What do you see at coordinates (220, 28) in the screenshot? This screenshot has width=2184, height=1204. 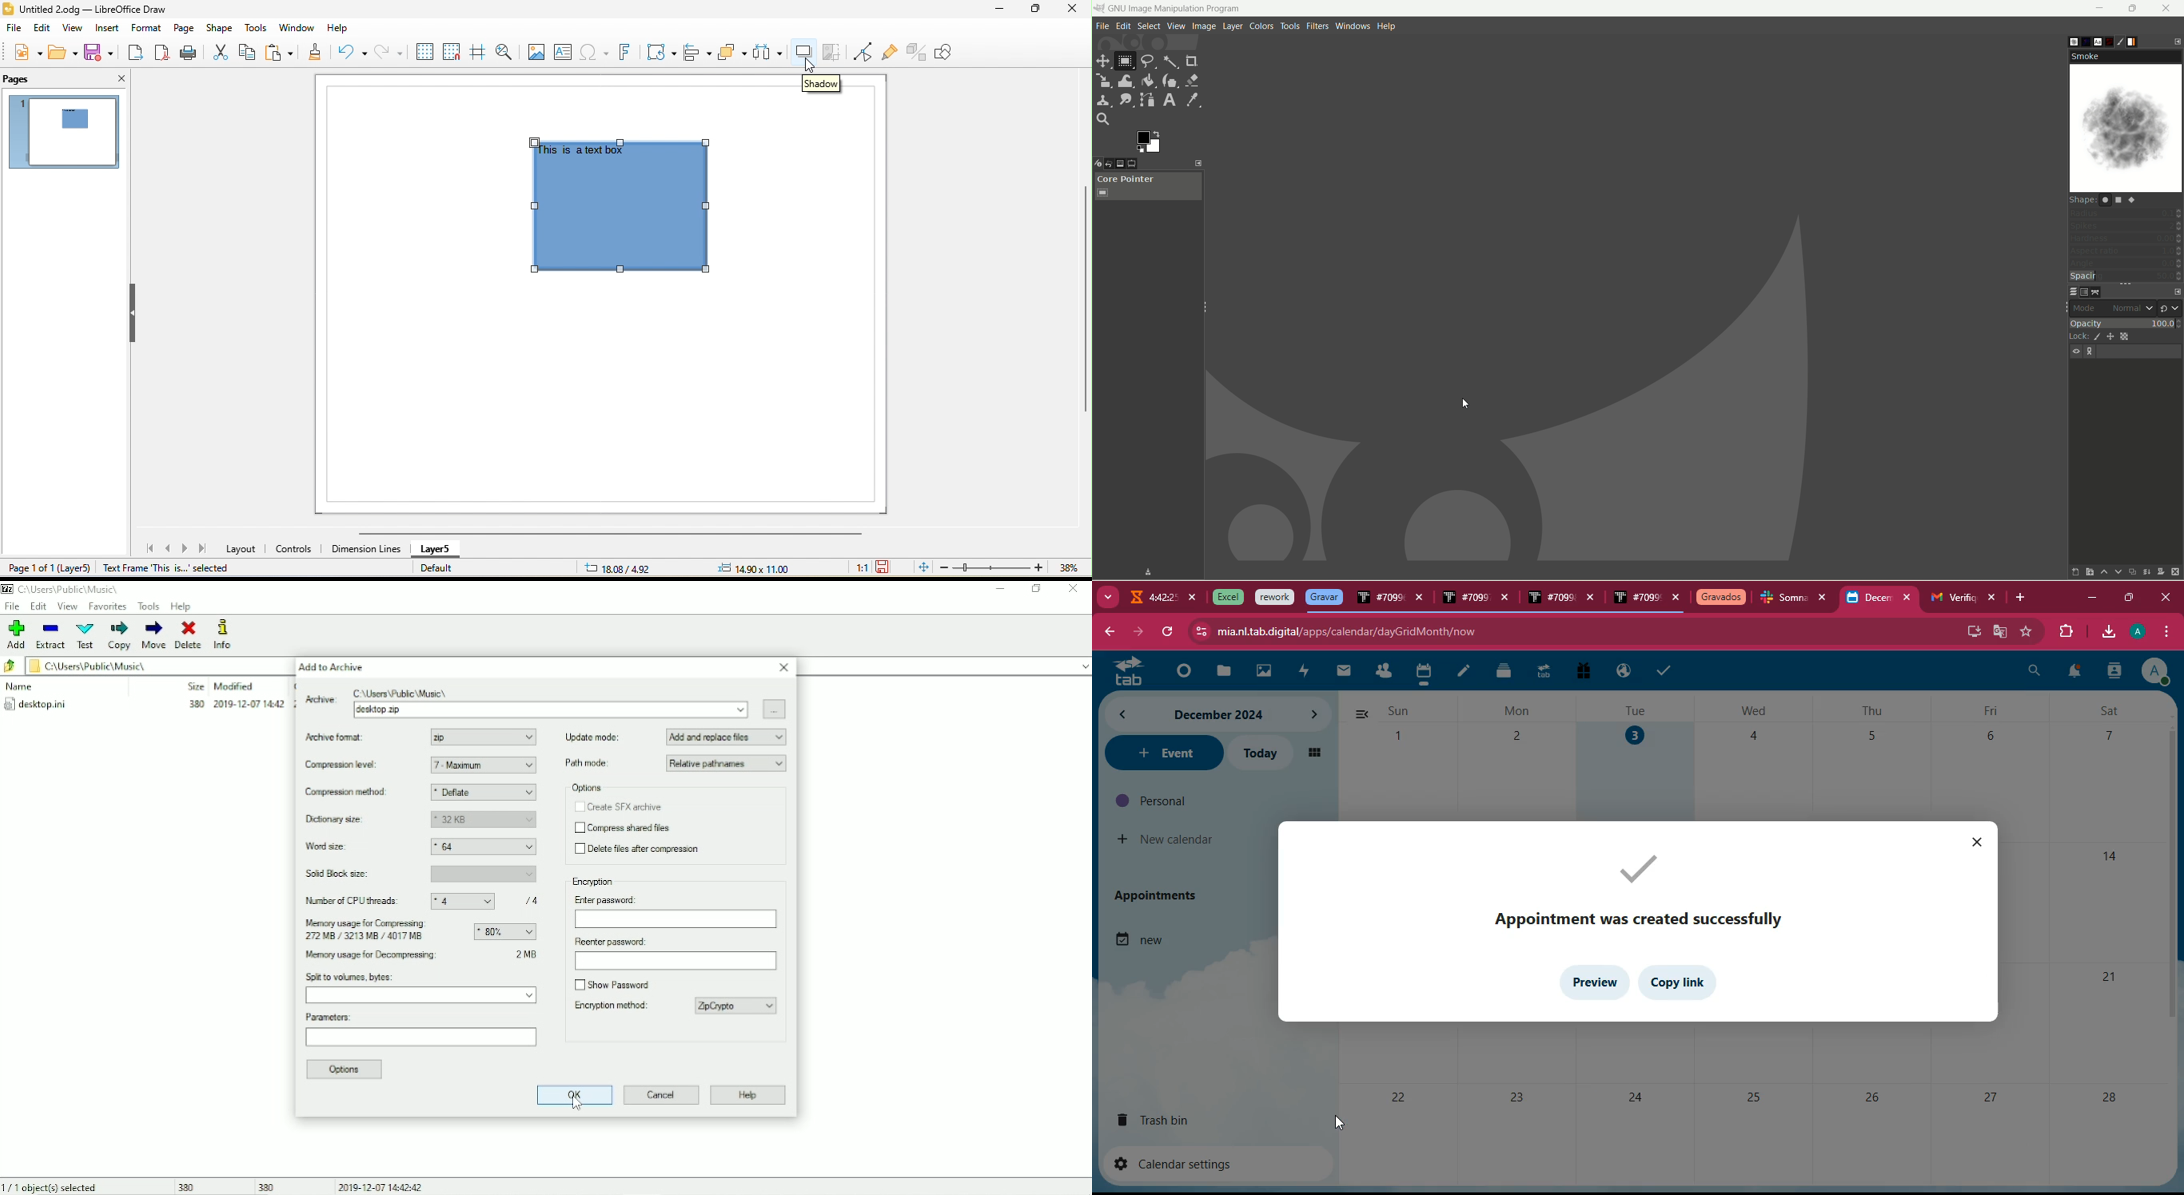 I see `shape` at bounding box center [220, 28].